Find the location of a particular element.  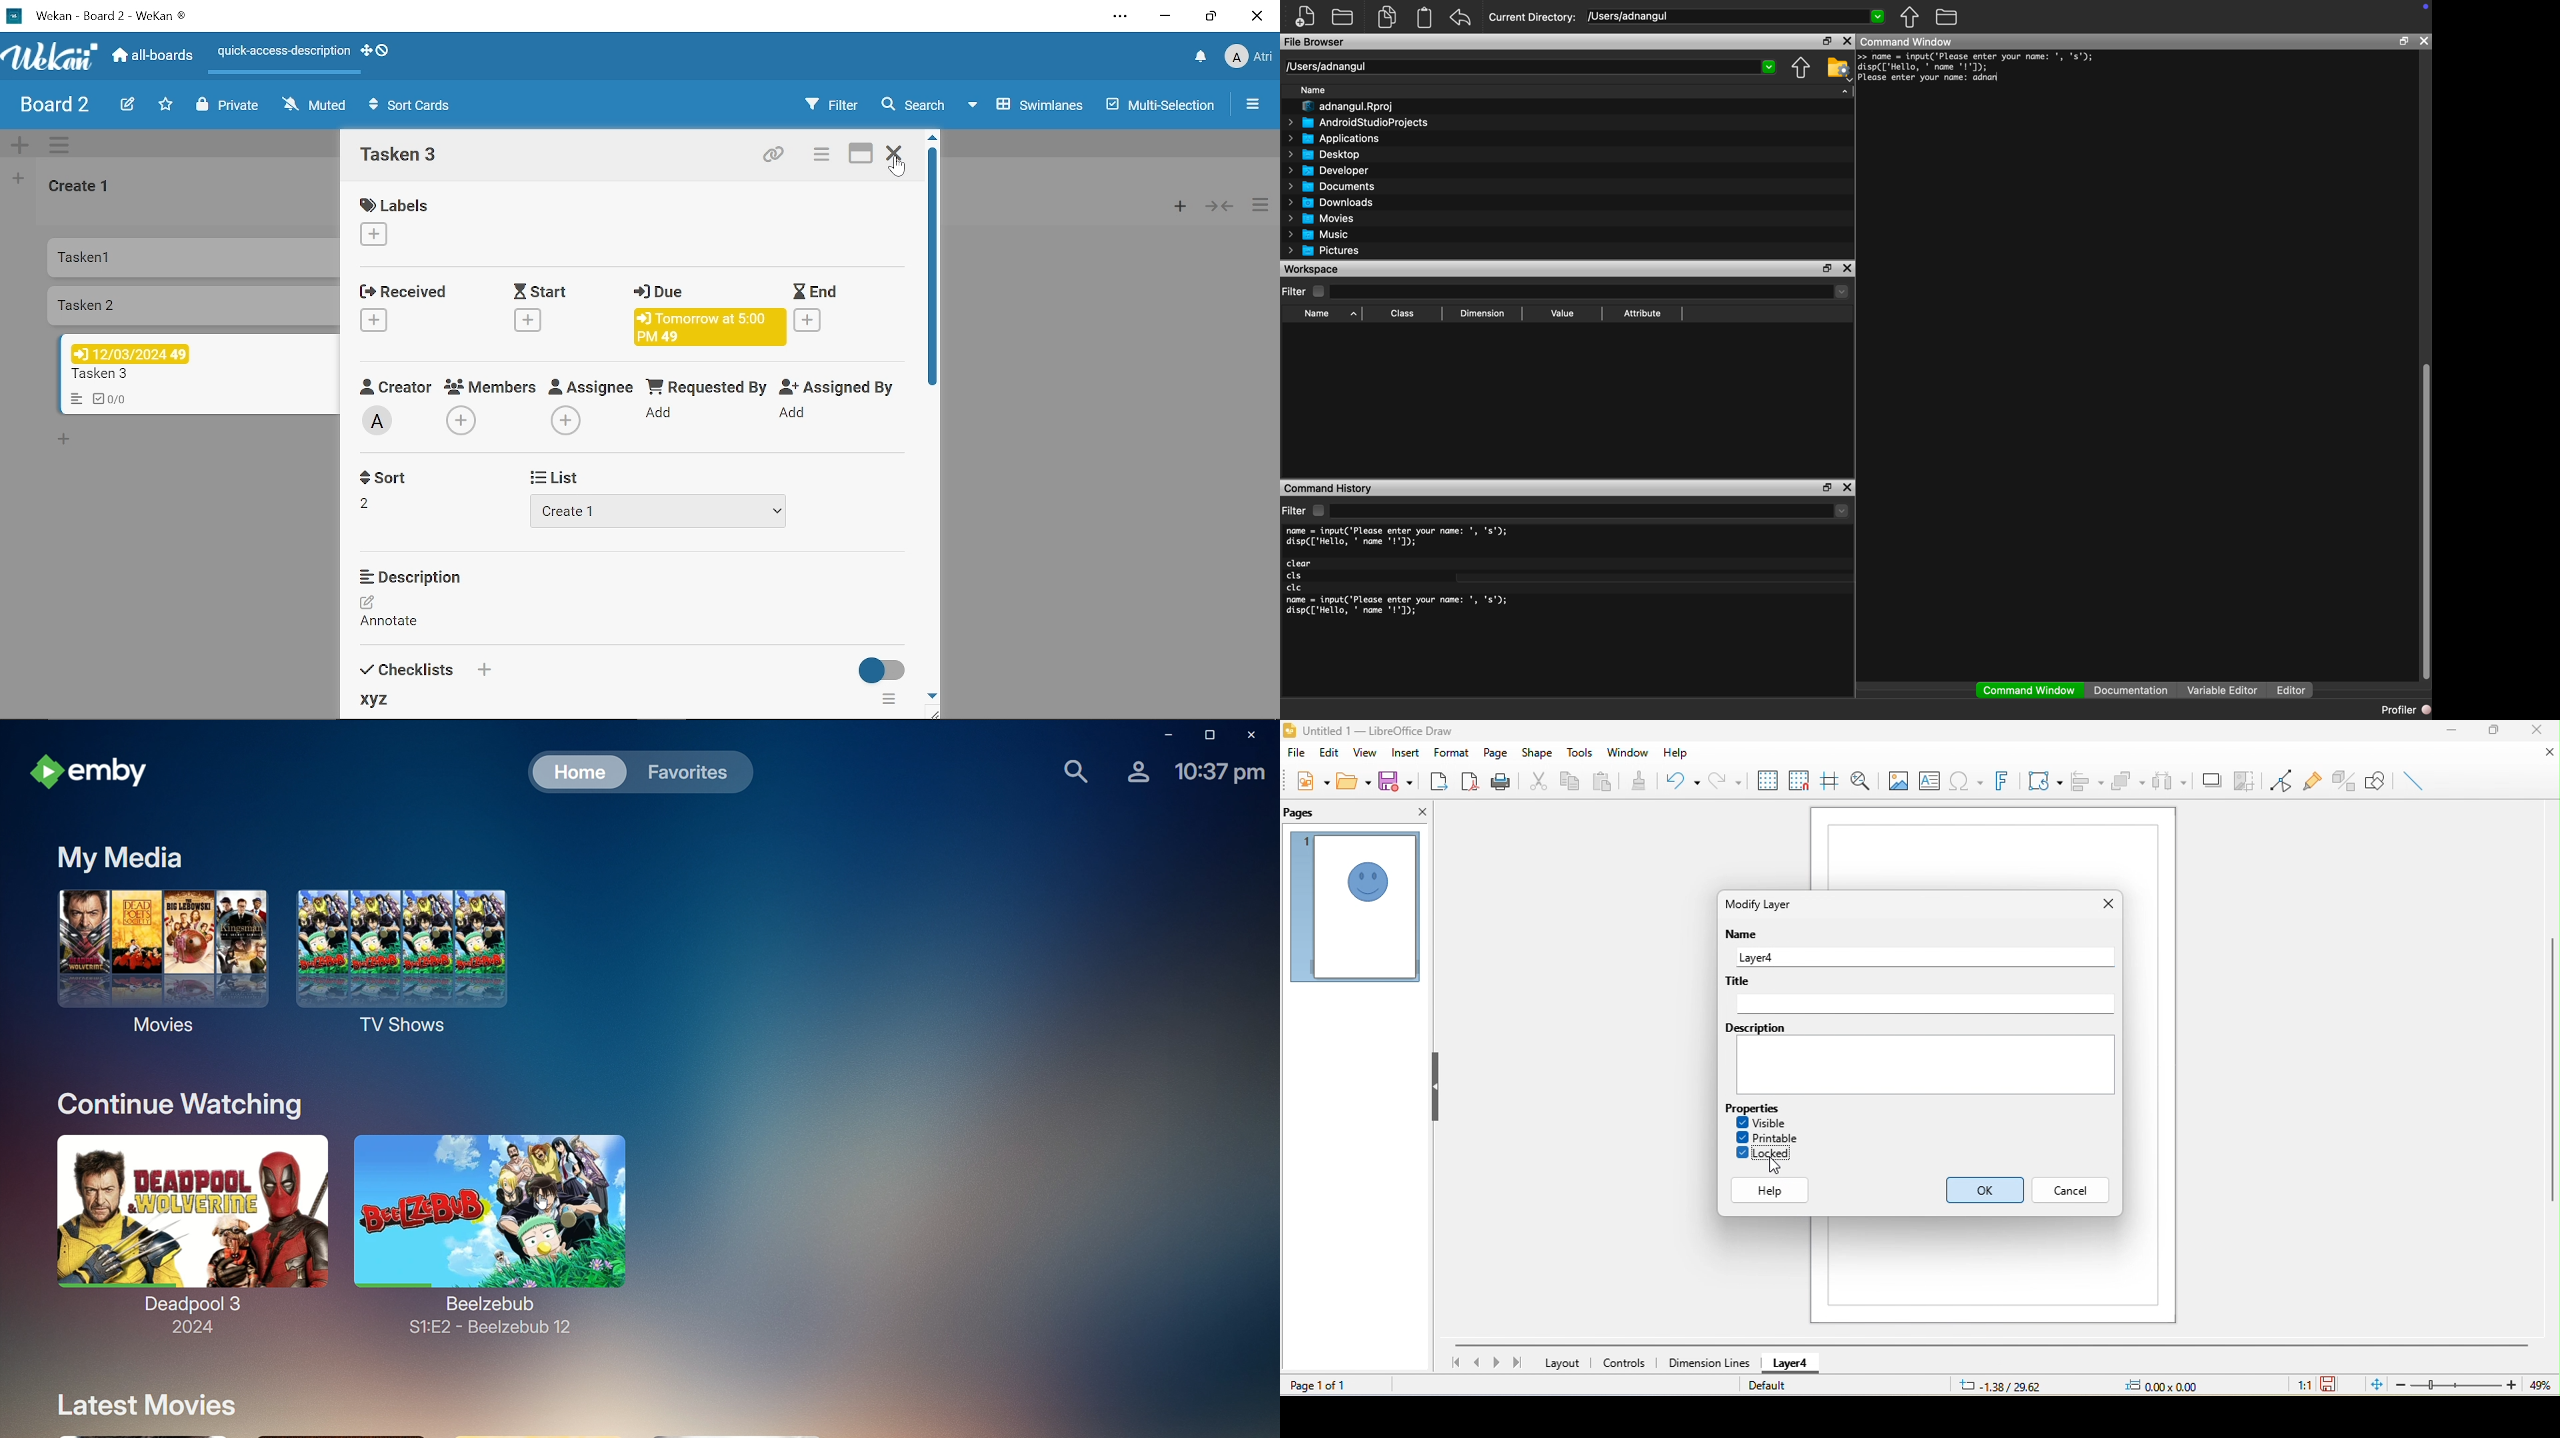

Sort is located at coordinates (383, 478).